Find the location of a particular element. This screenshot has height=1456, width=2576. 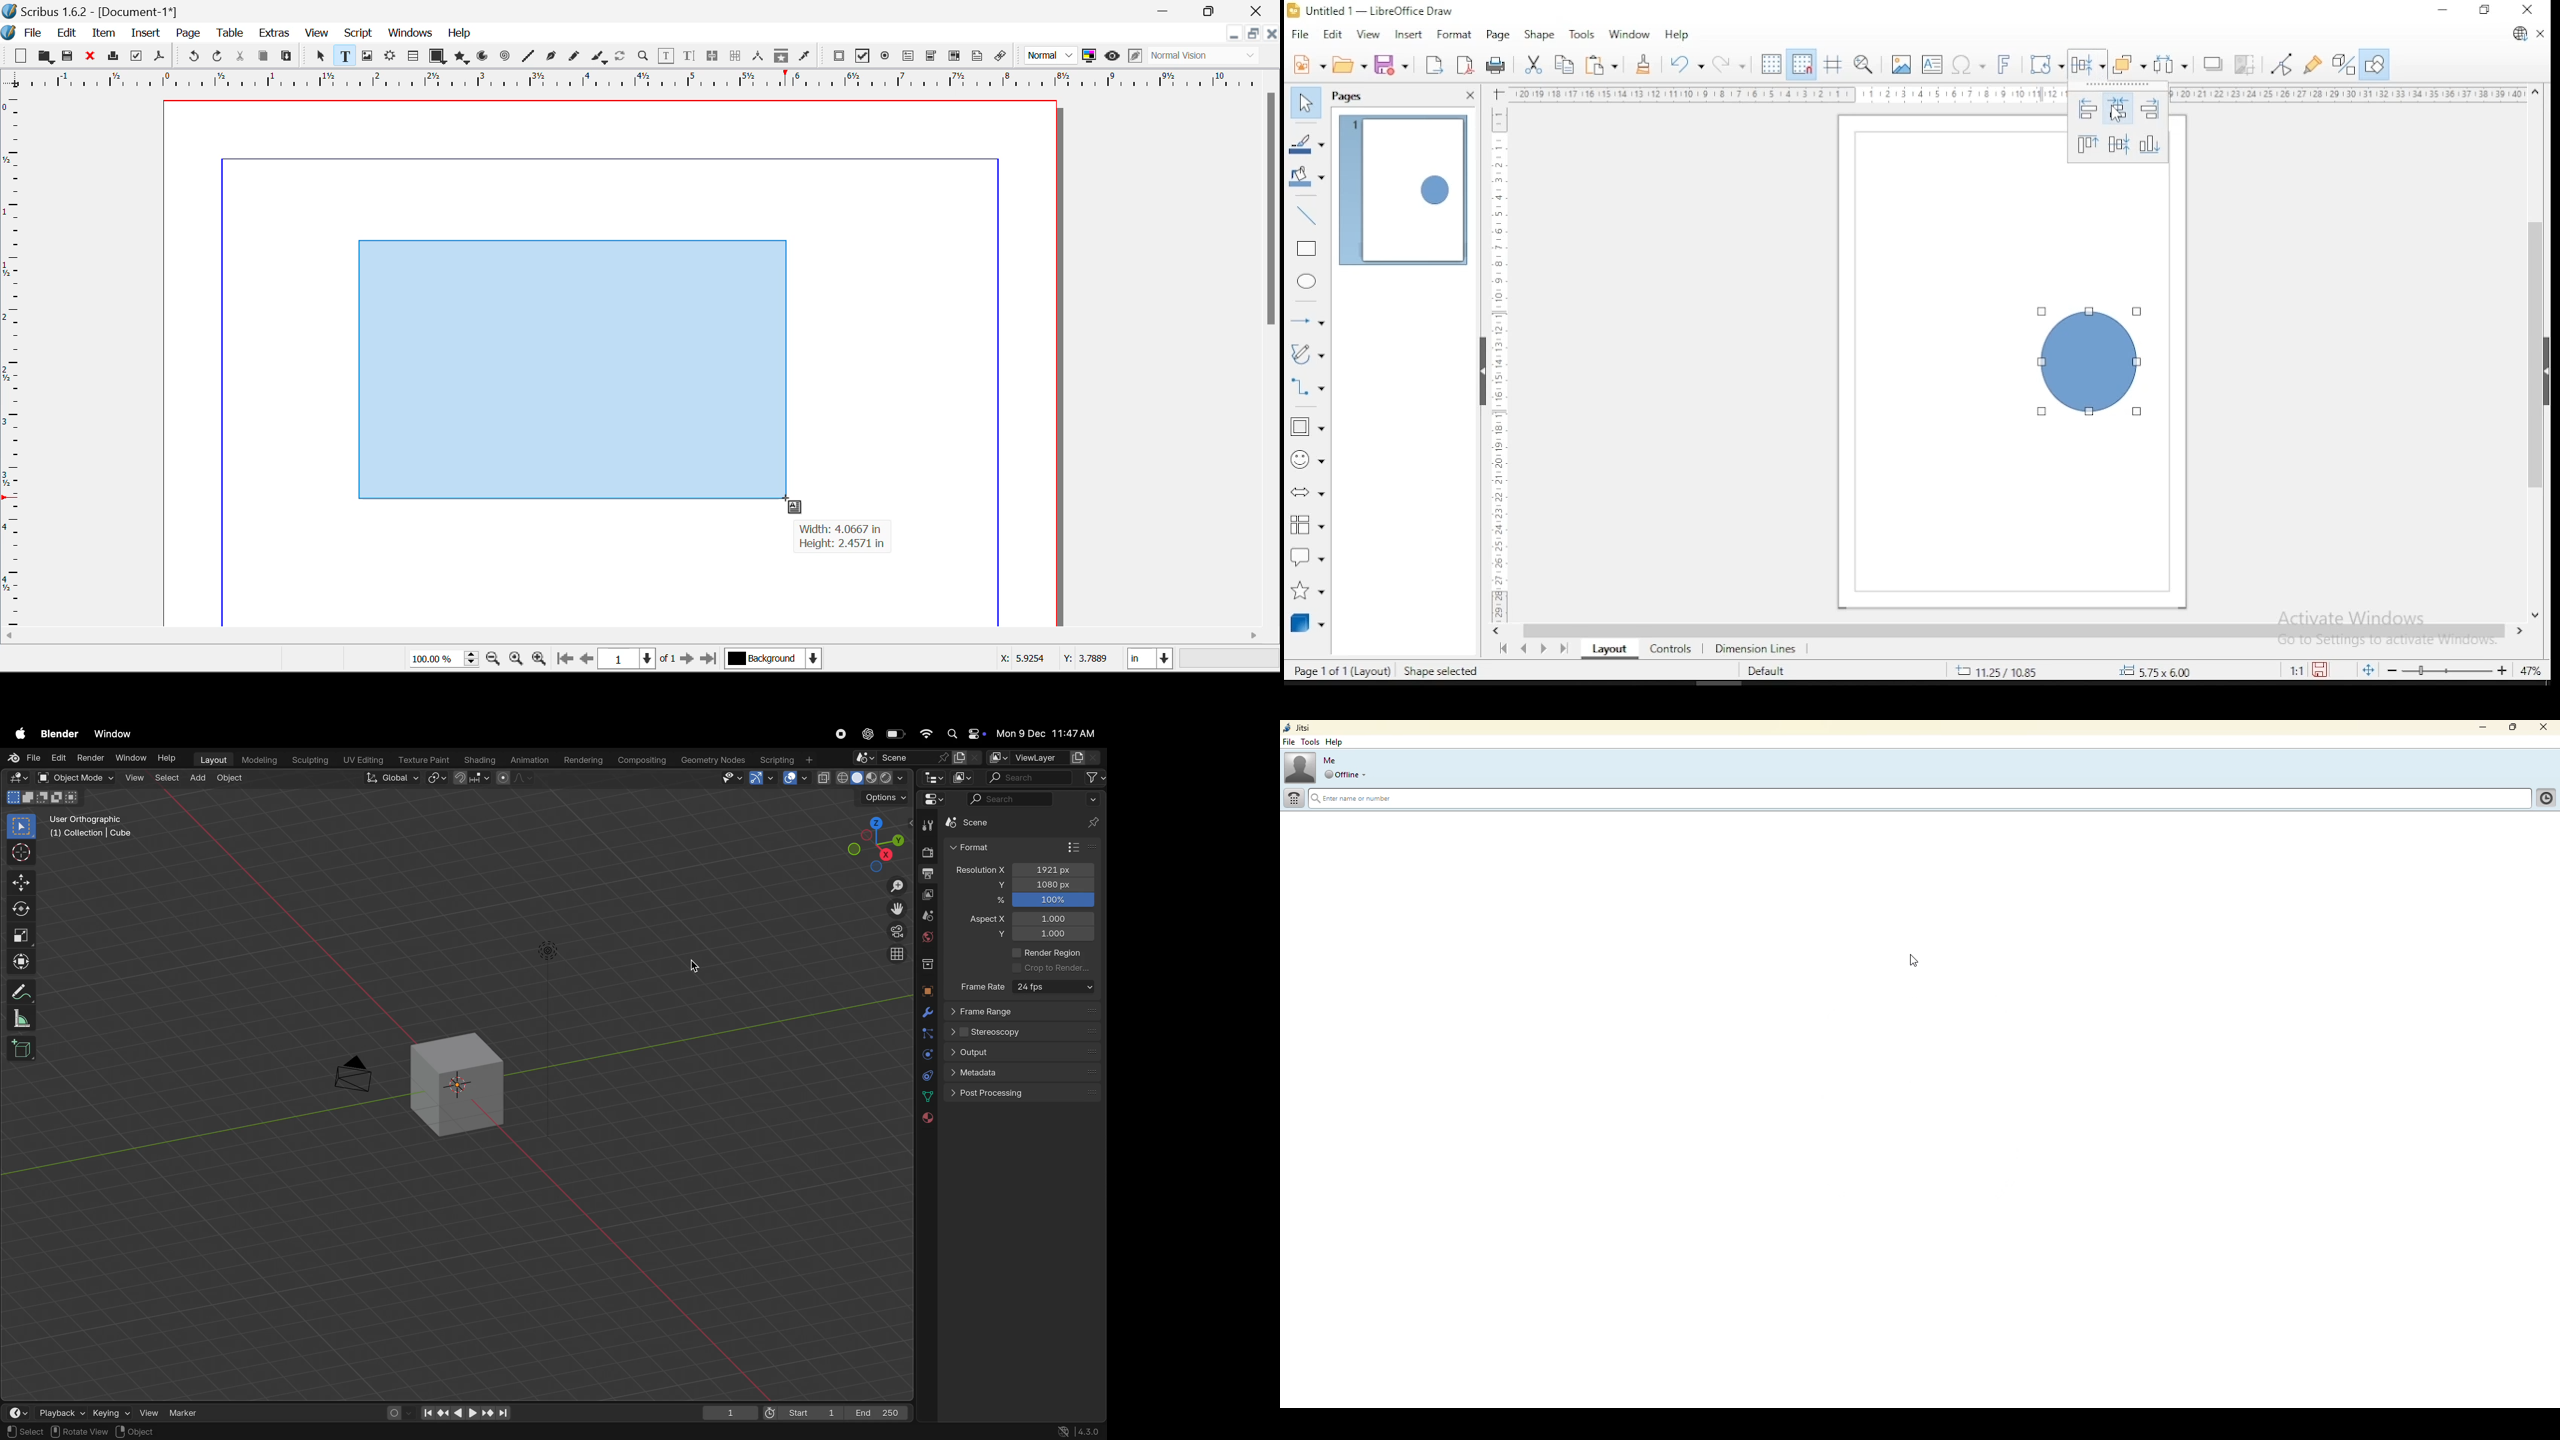

Save as Pdf is located at coordinates (159, 57).